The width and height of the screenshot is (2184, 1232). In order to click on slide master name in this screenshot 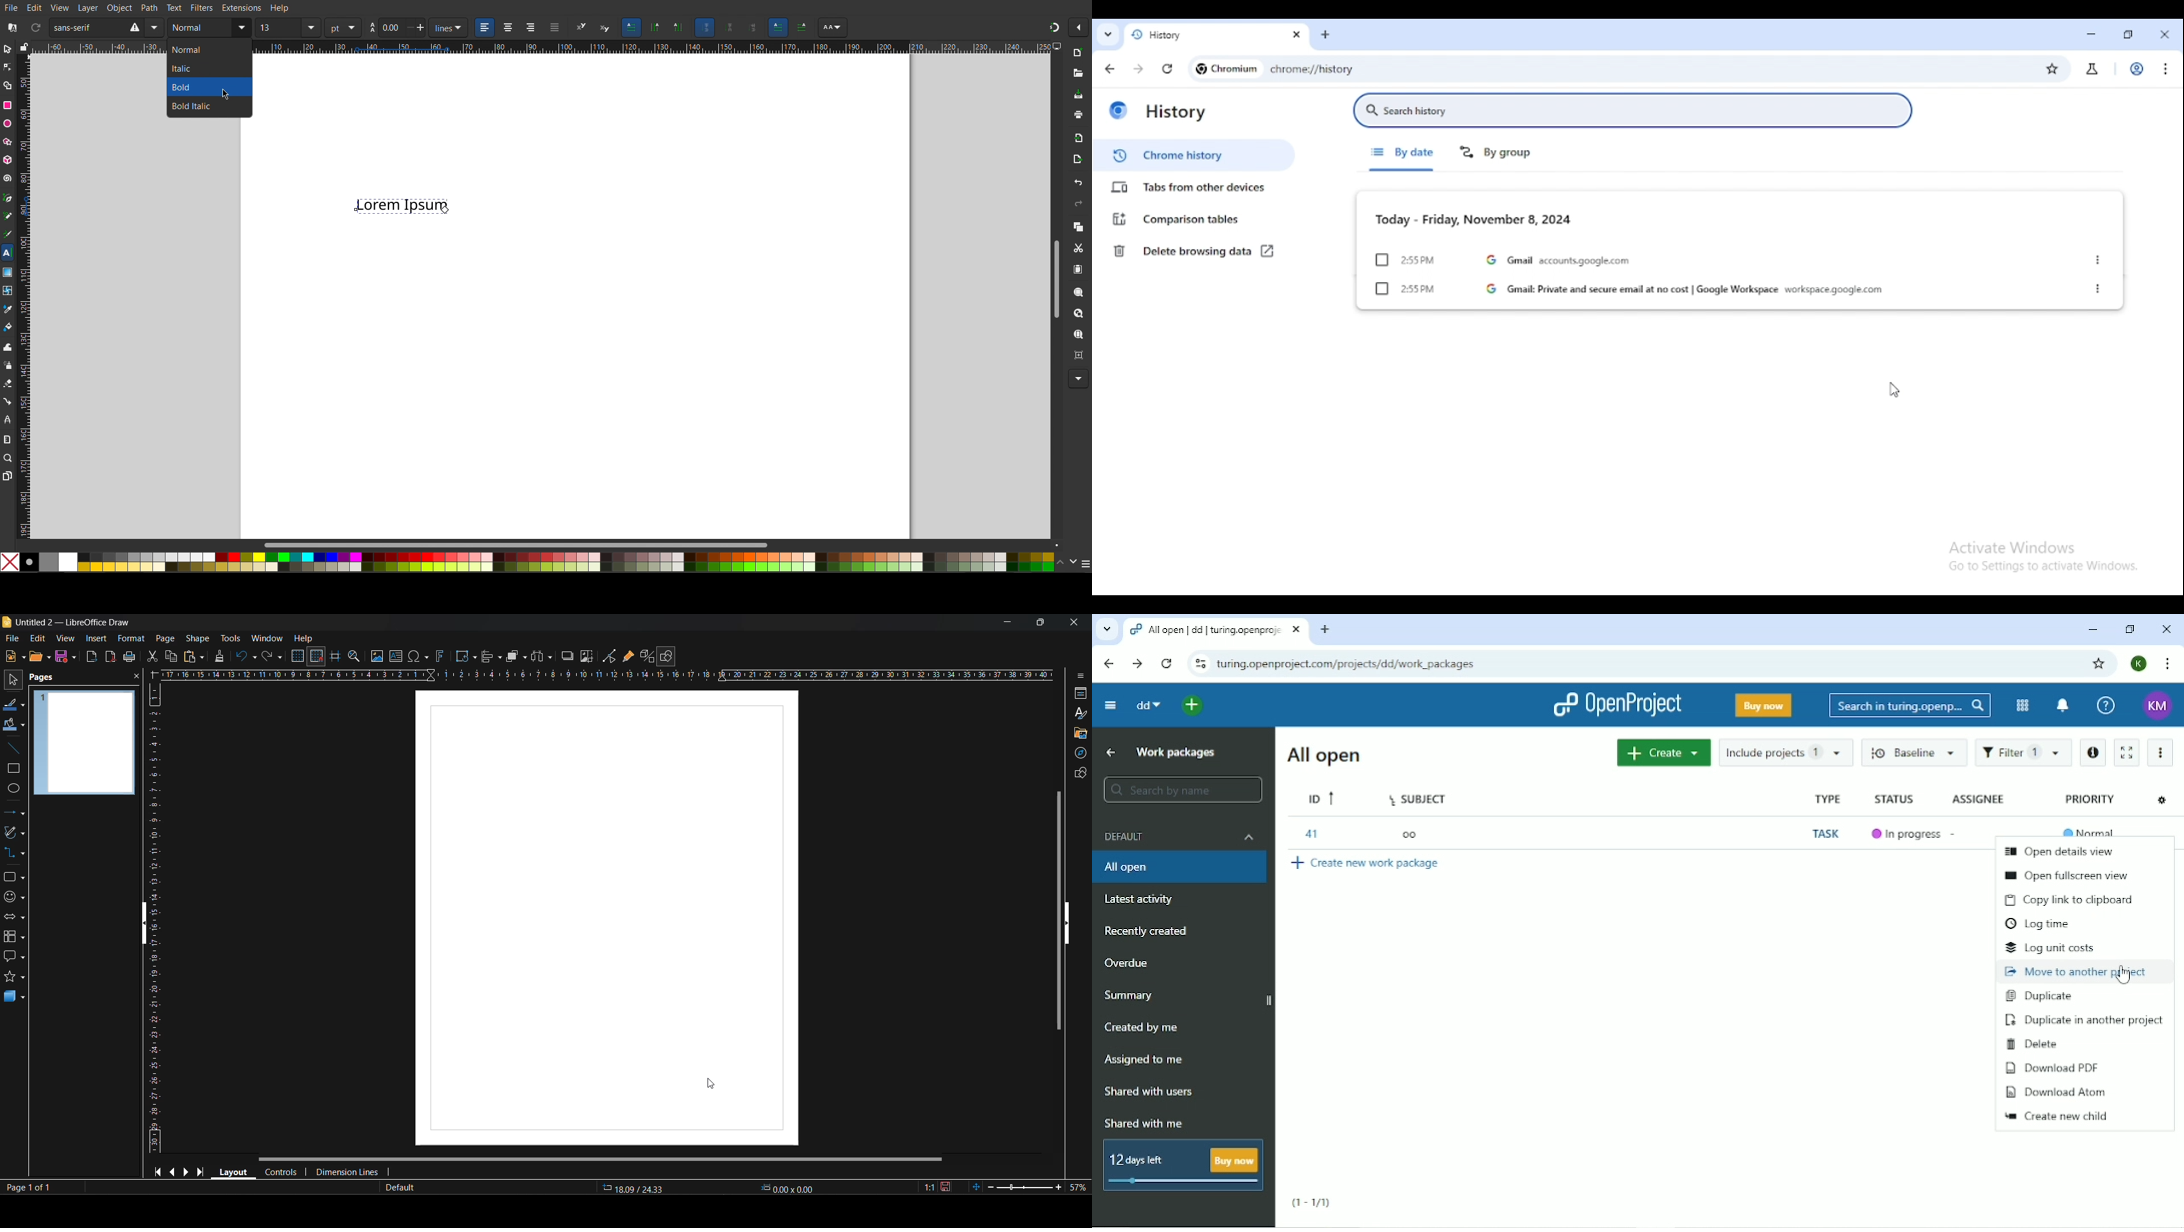, I will do `click(403, 1188)`.